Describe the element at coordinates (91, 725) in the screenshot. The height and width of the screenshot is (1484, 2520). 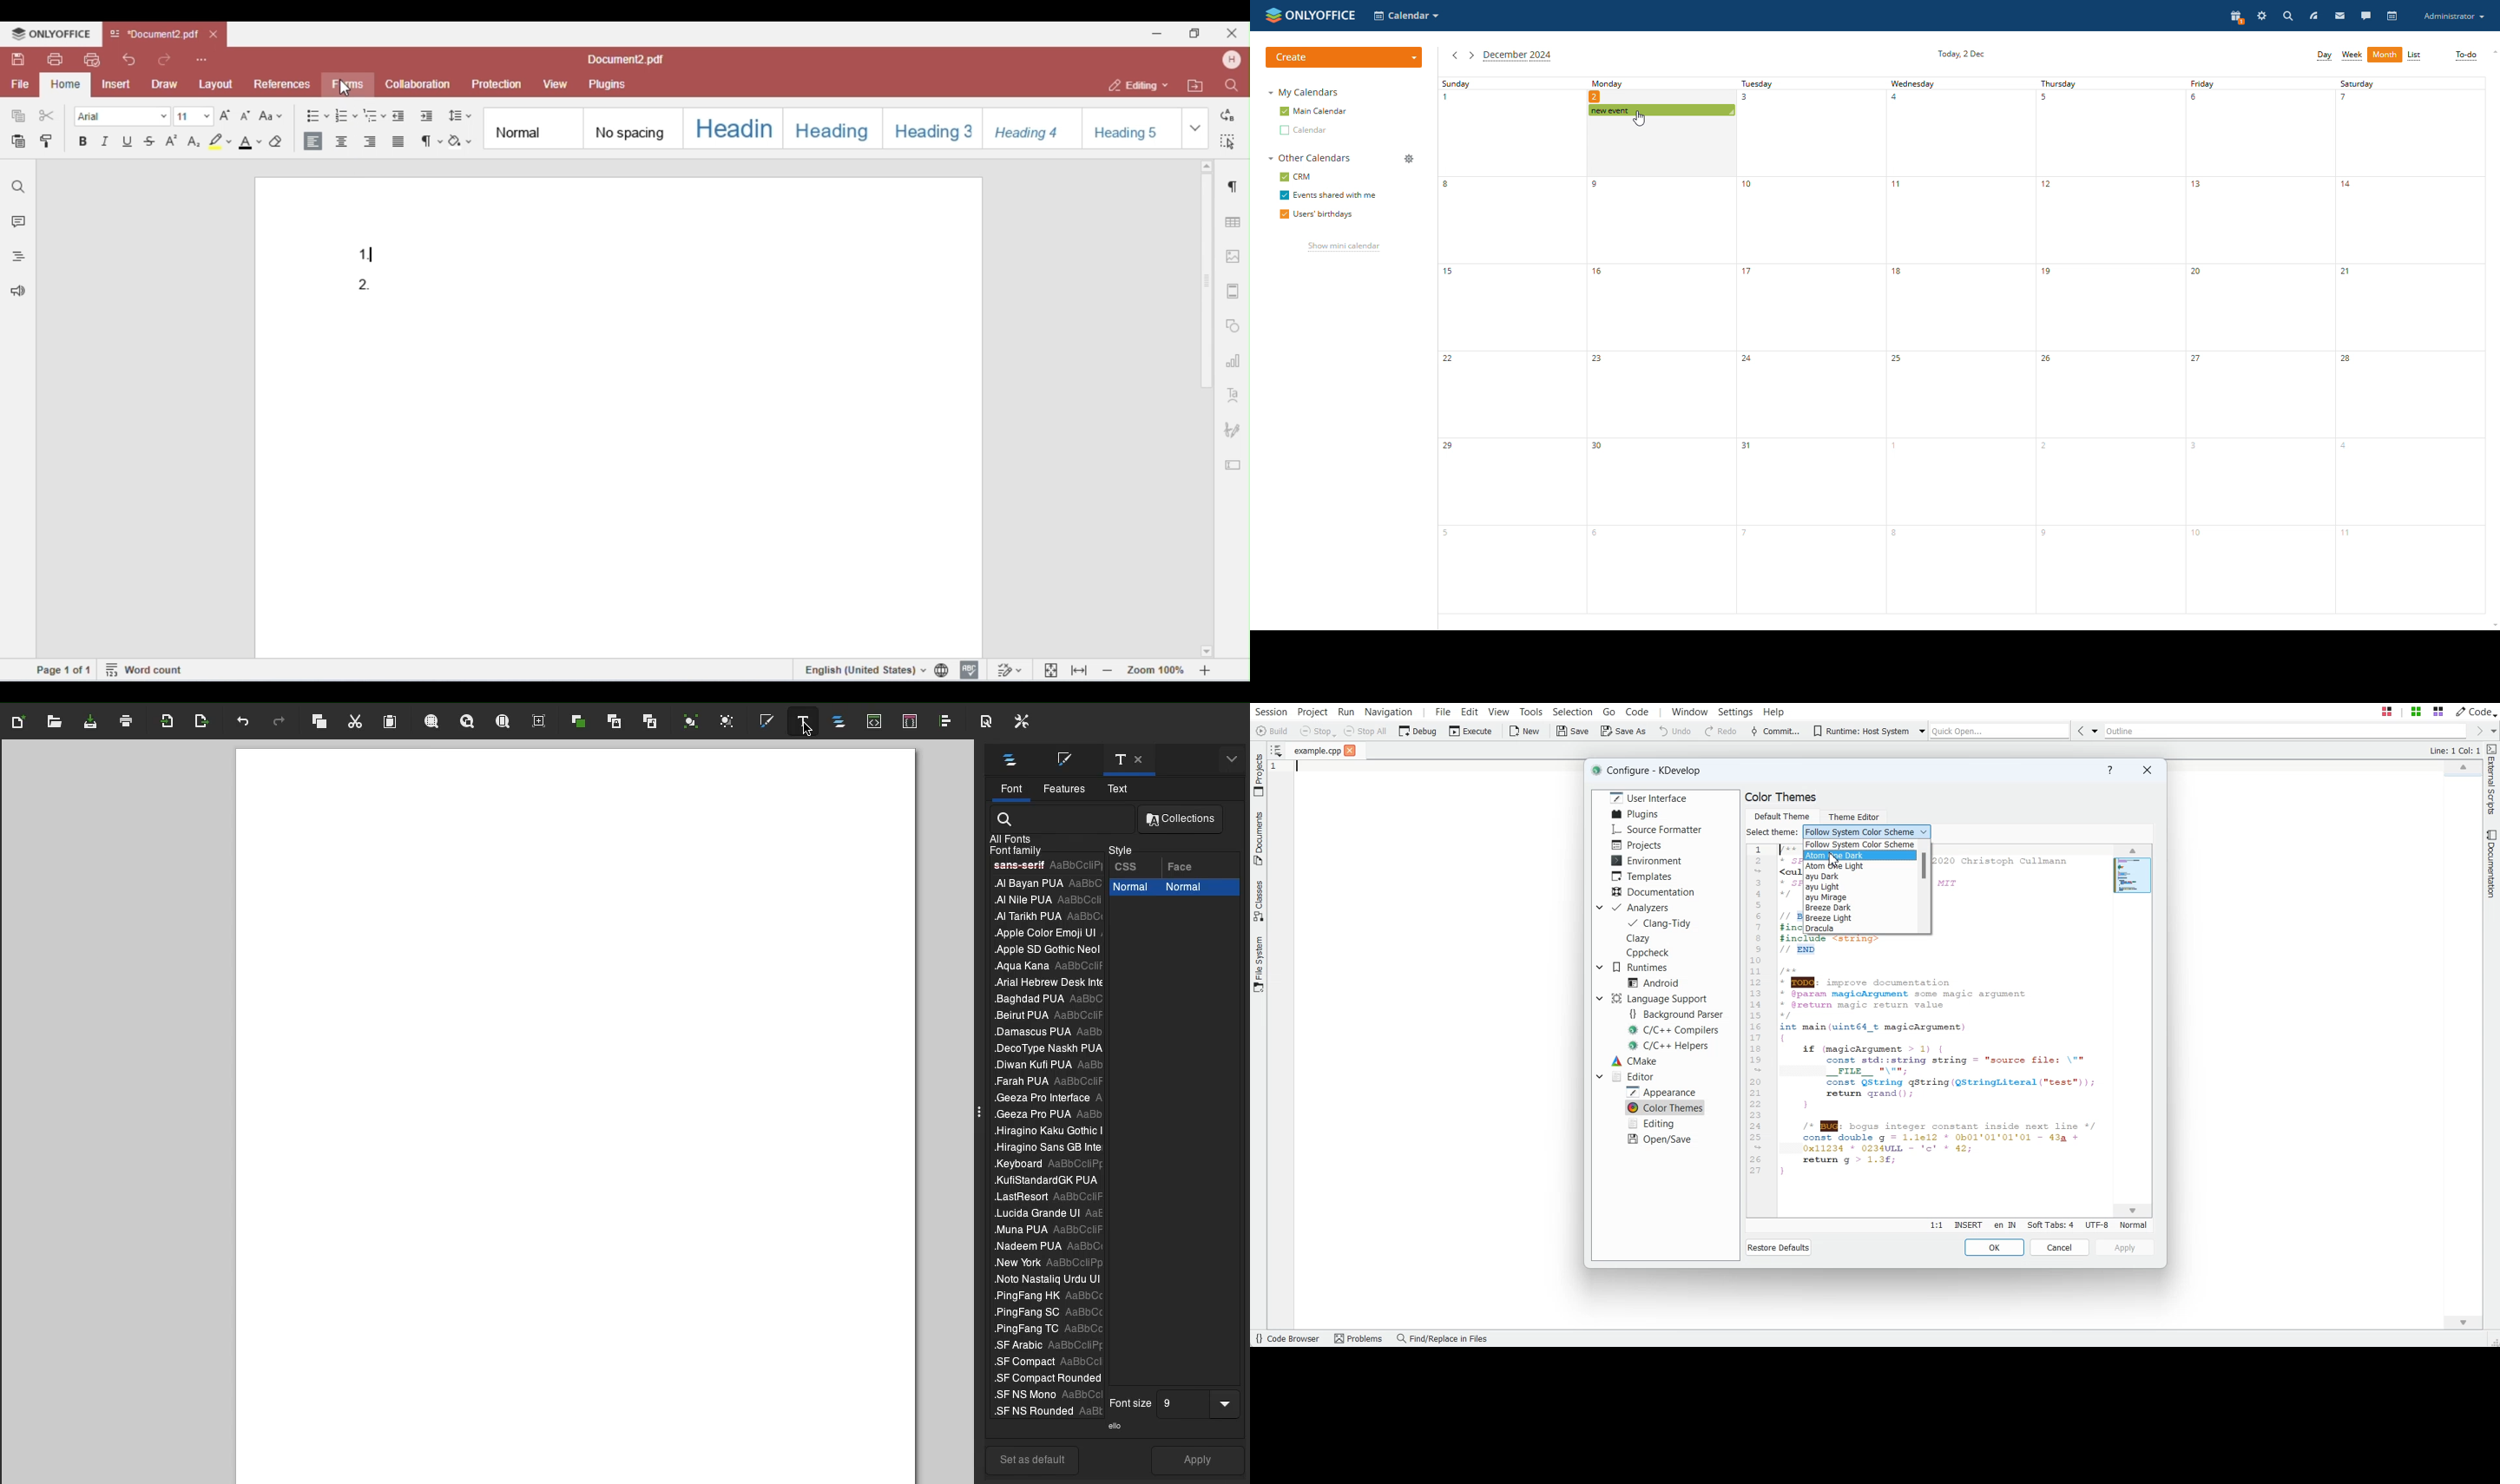
I see `Save` at that location.